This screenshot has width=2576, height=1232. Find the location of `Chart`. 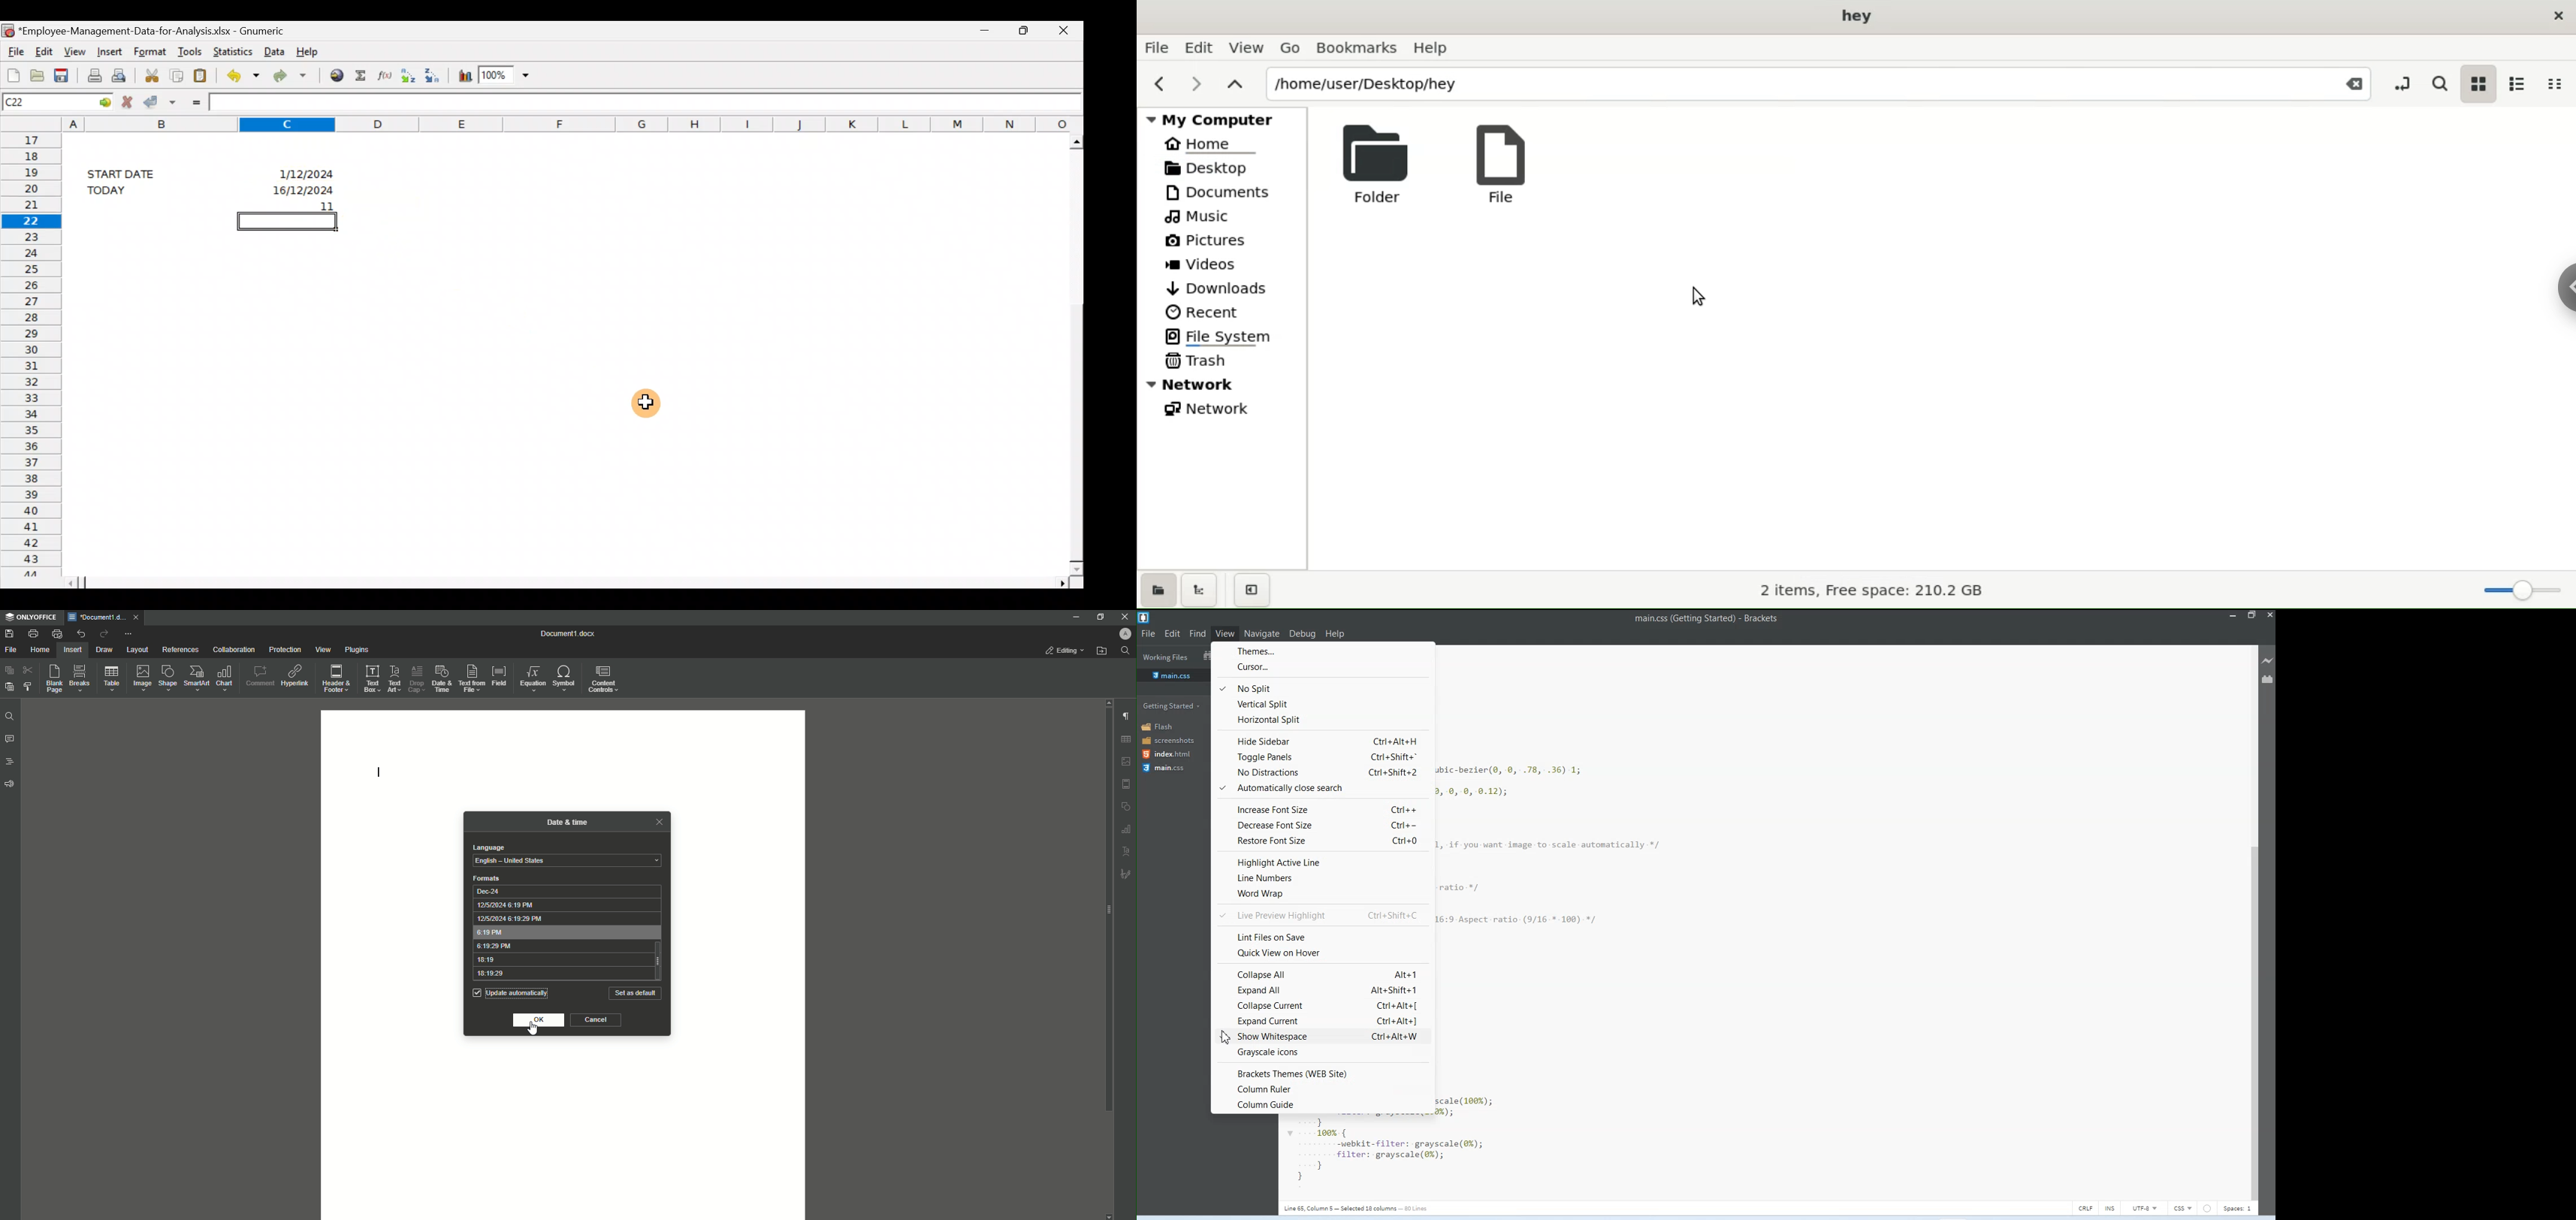

Chart is located at coordinates (226, 678).